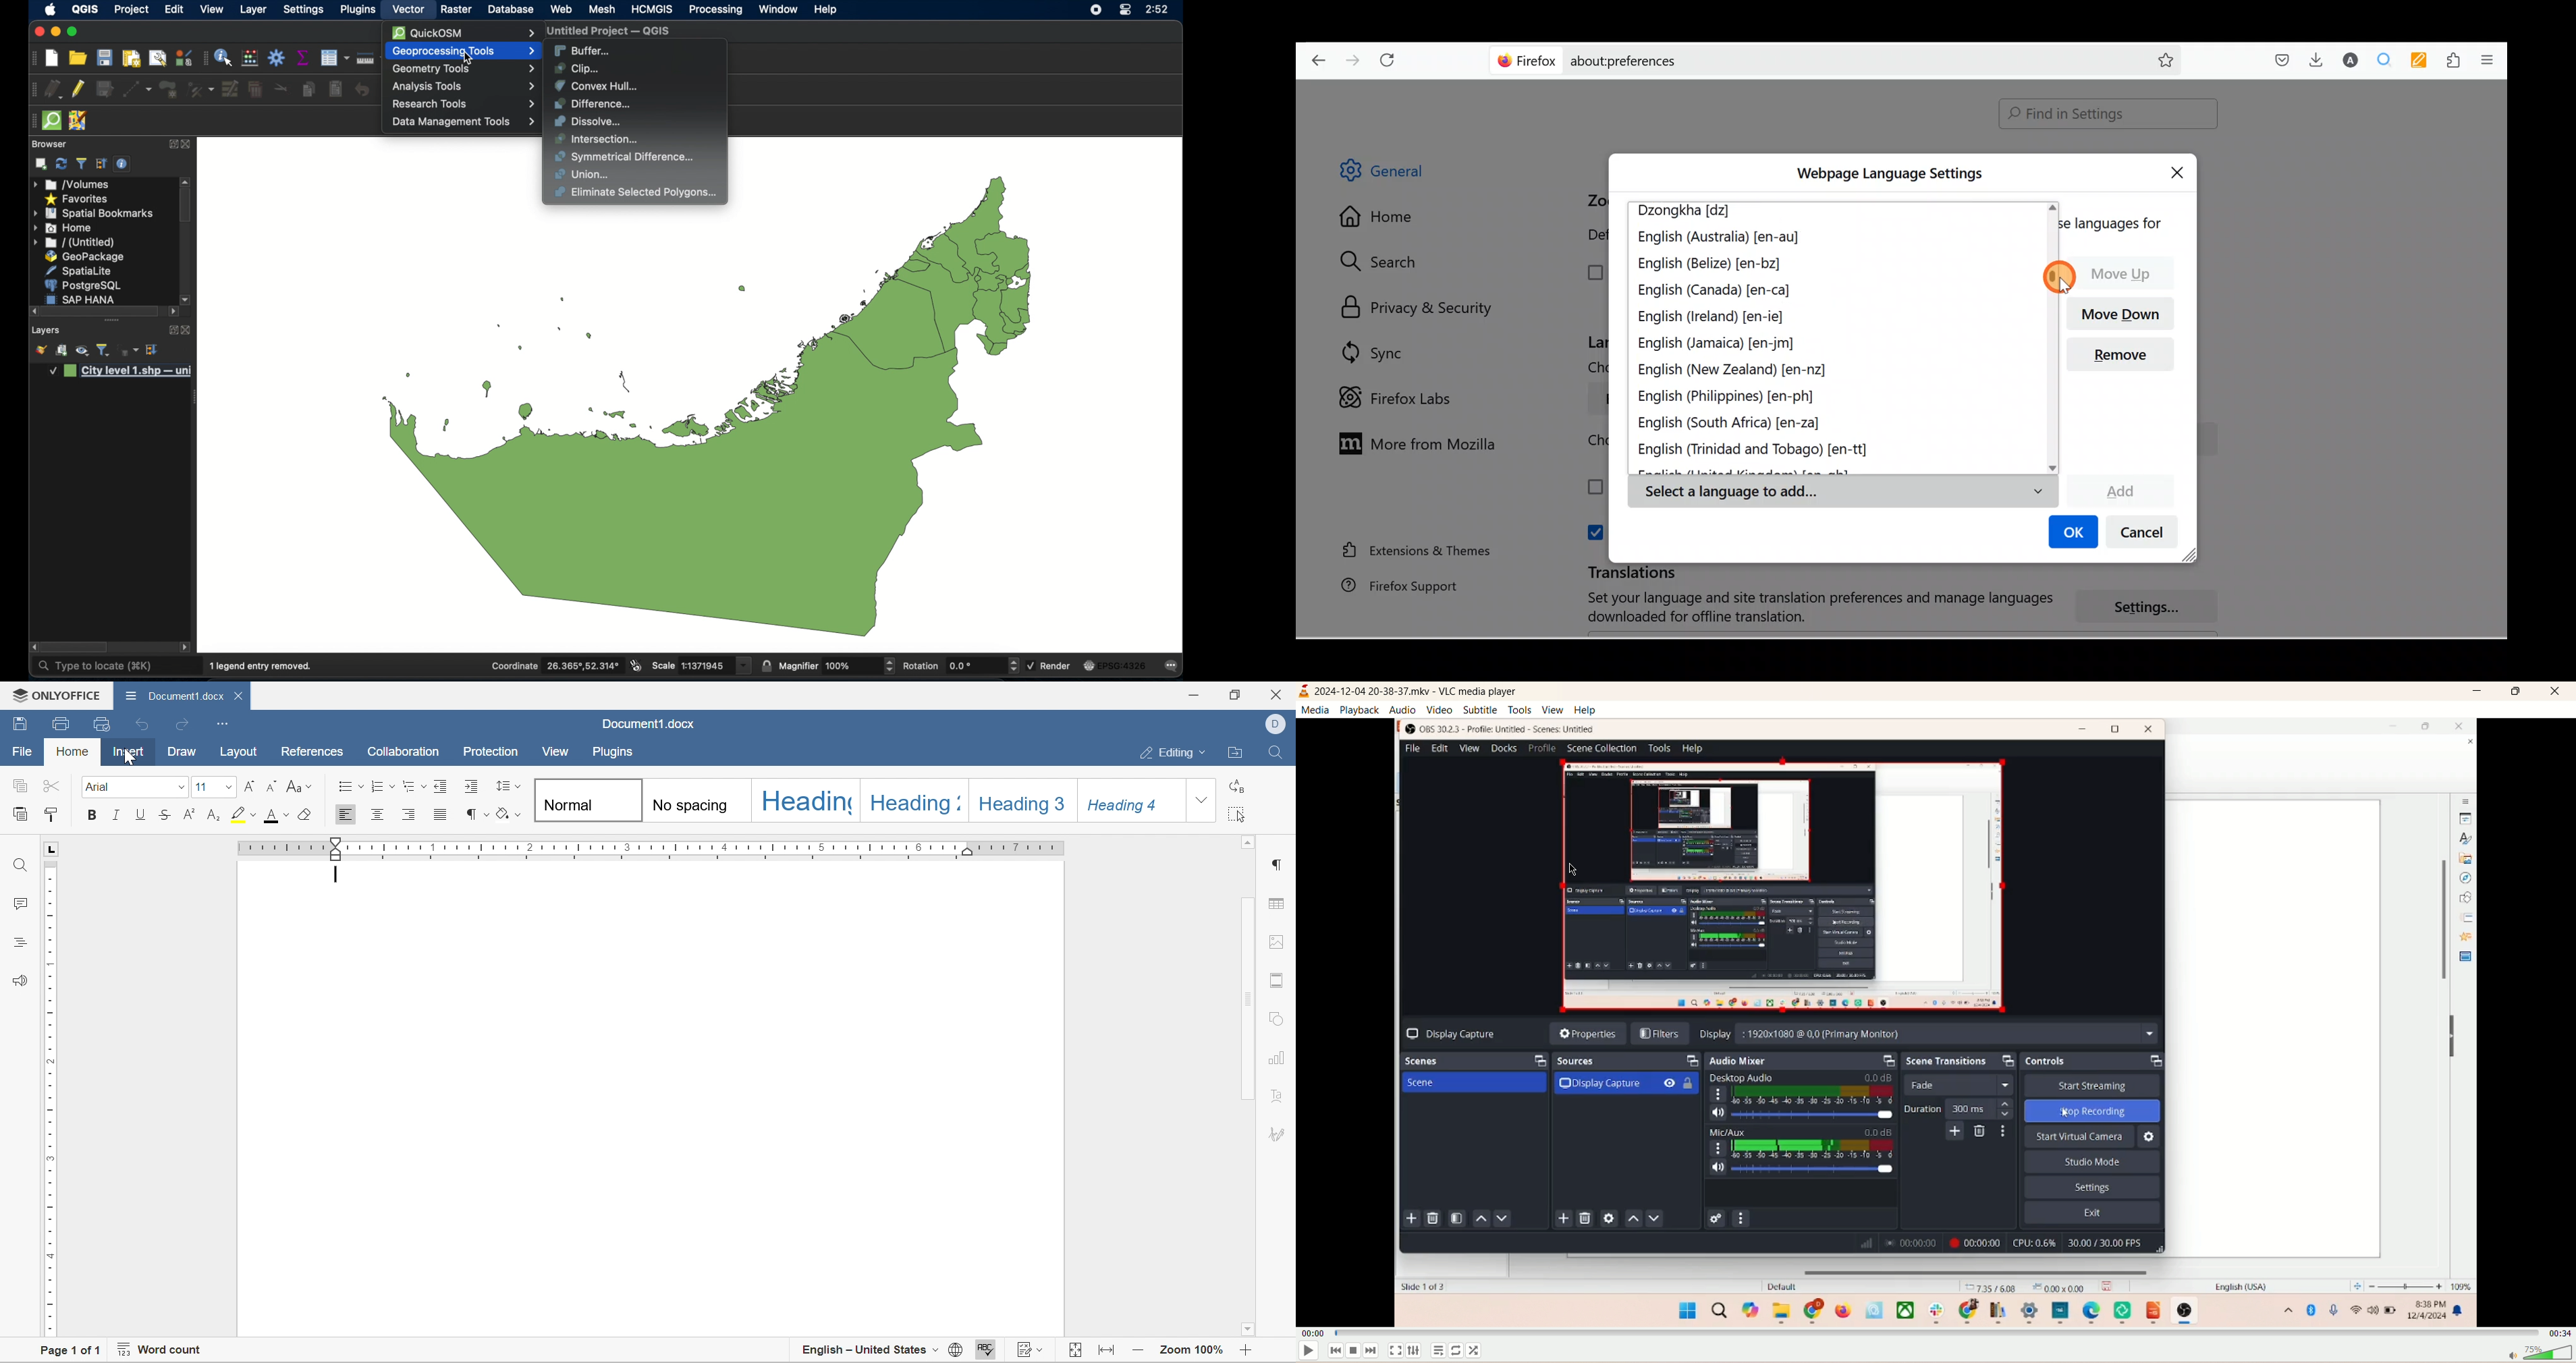 The height and width of the screenshot is (1372, 2576). What do you see at coordinates (910, 802) in the screenshot?
I see `Heading2` at bounding box center [910, 802].